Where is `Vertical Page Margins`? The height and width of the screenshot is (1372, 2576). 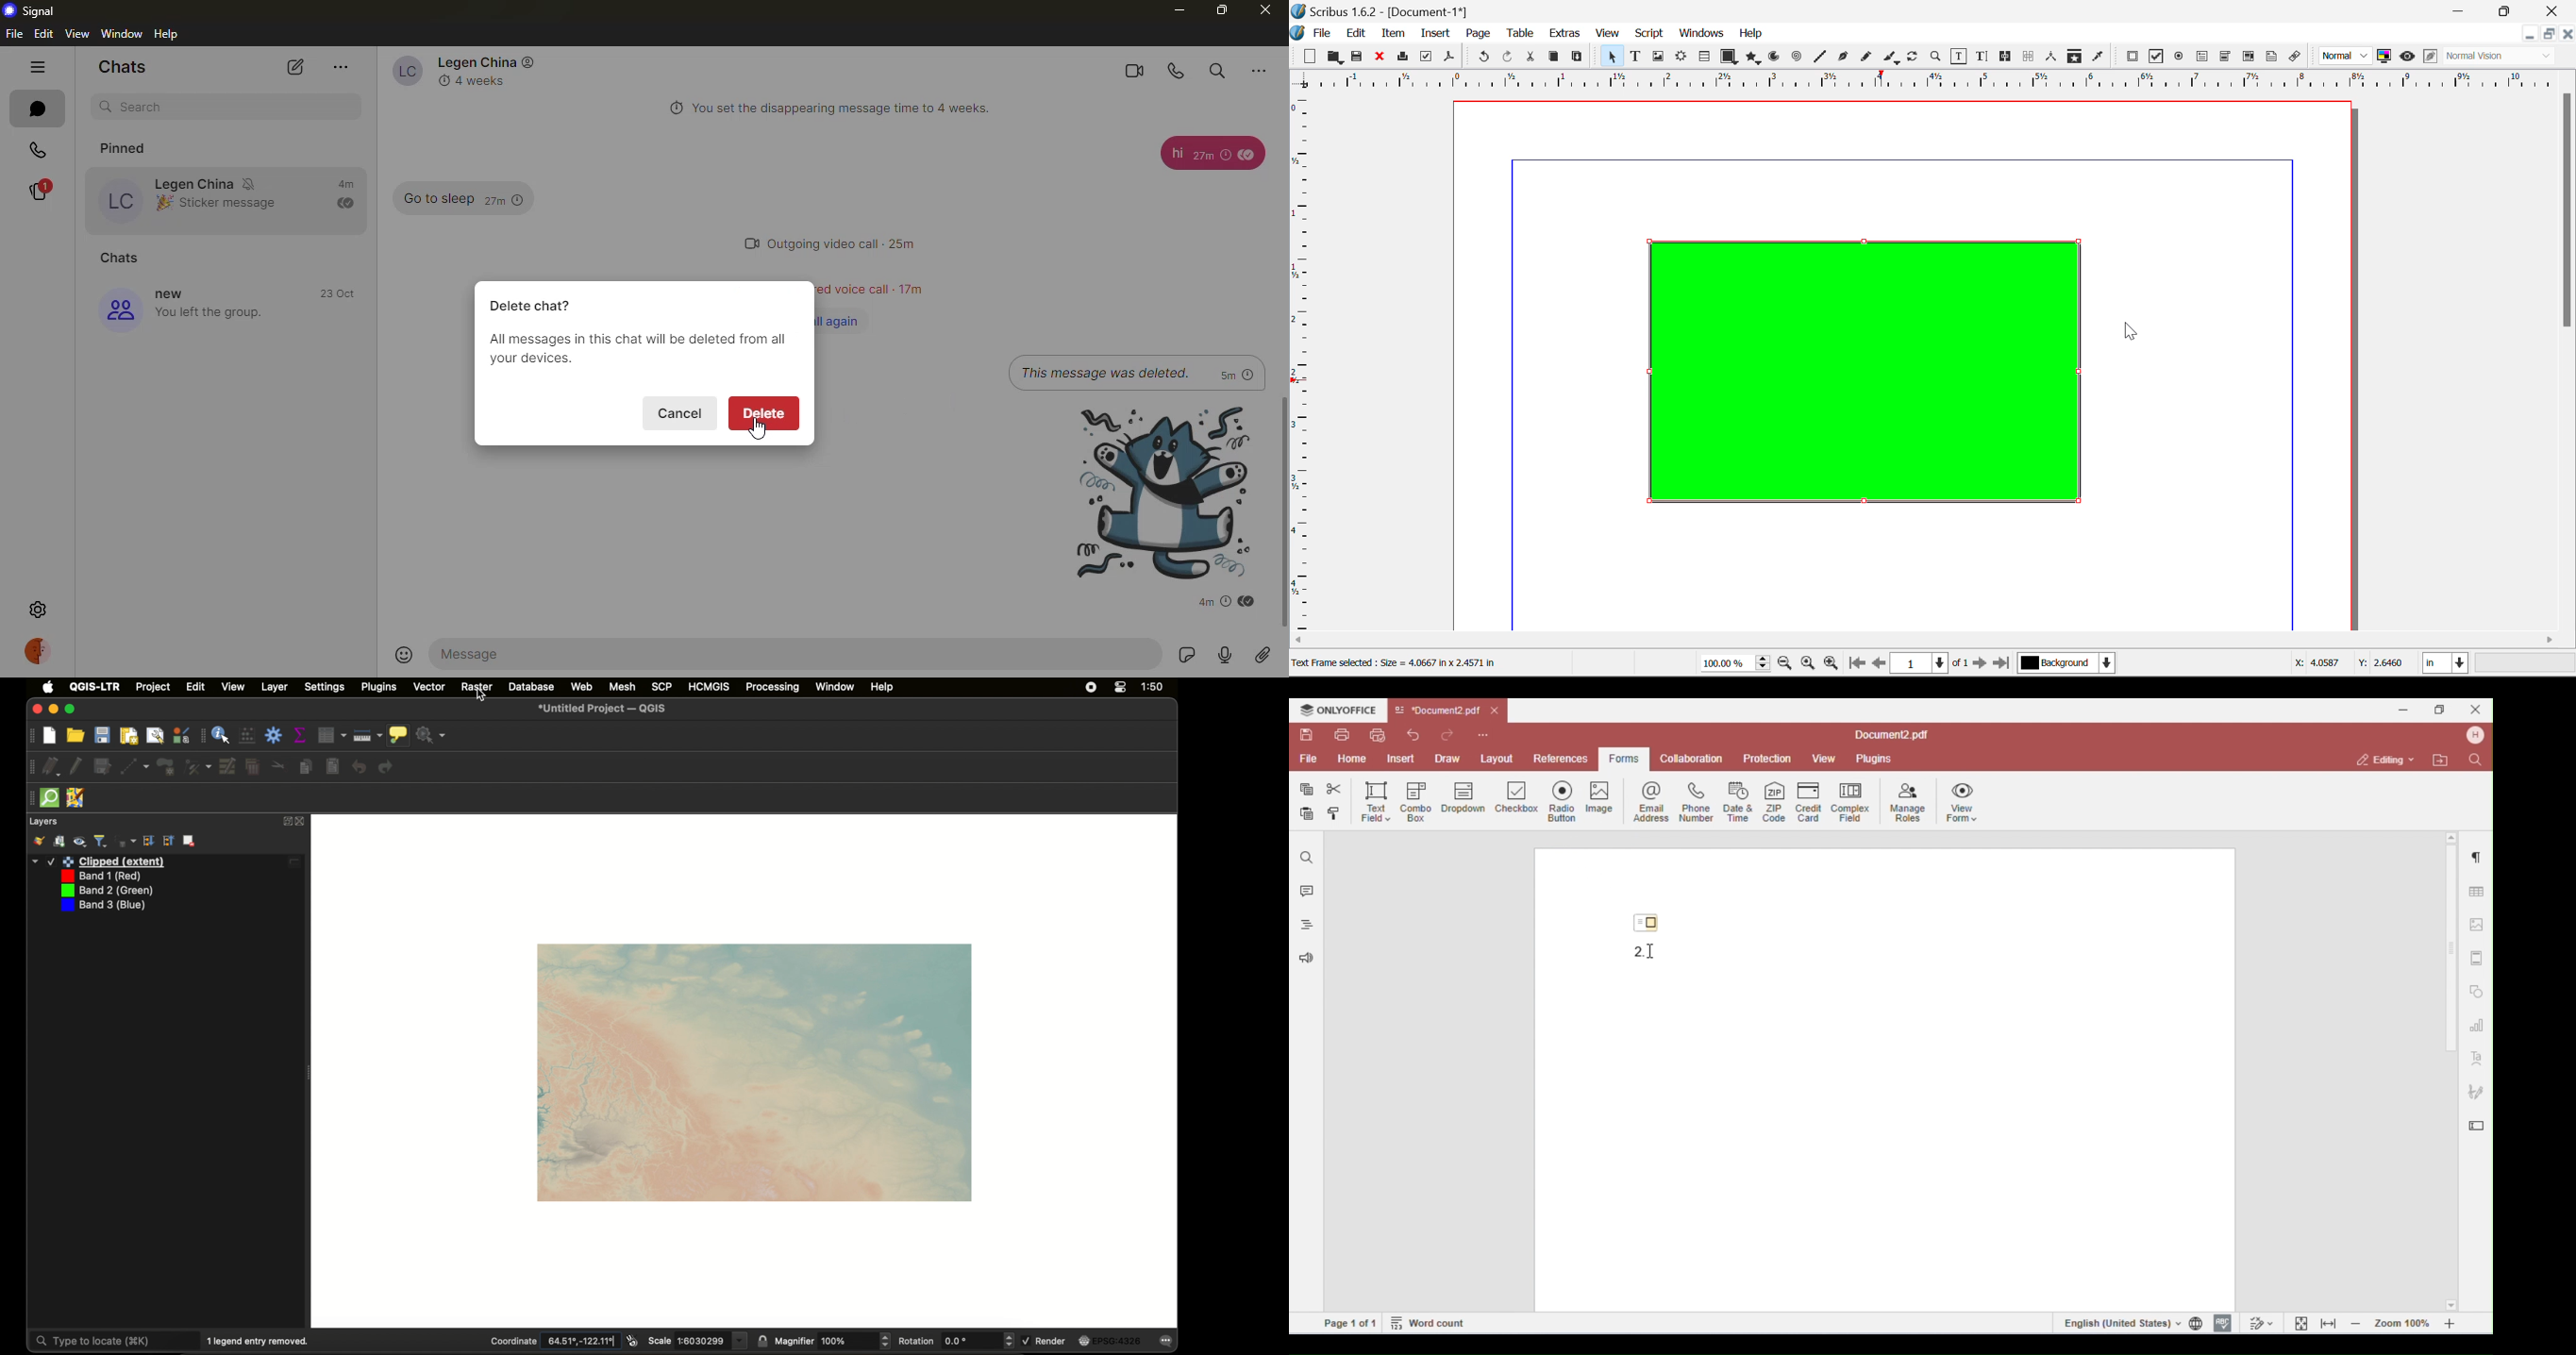 Vertical Page Margins is located at coordinates (1940, 80).